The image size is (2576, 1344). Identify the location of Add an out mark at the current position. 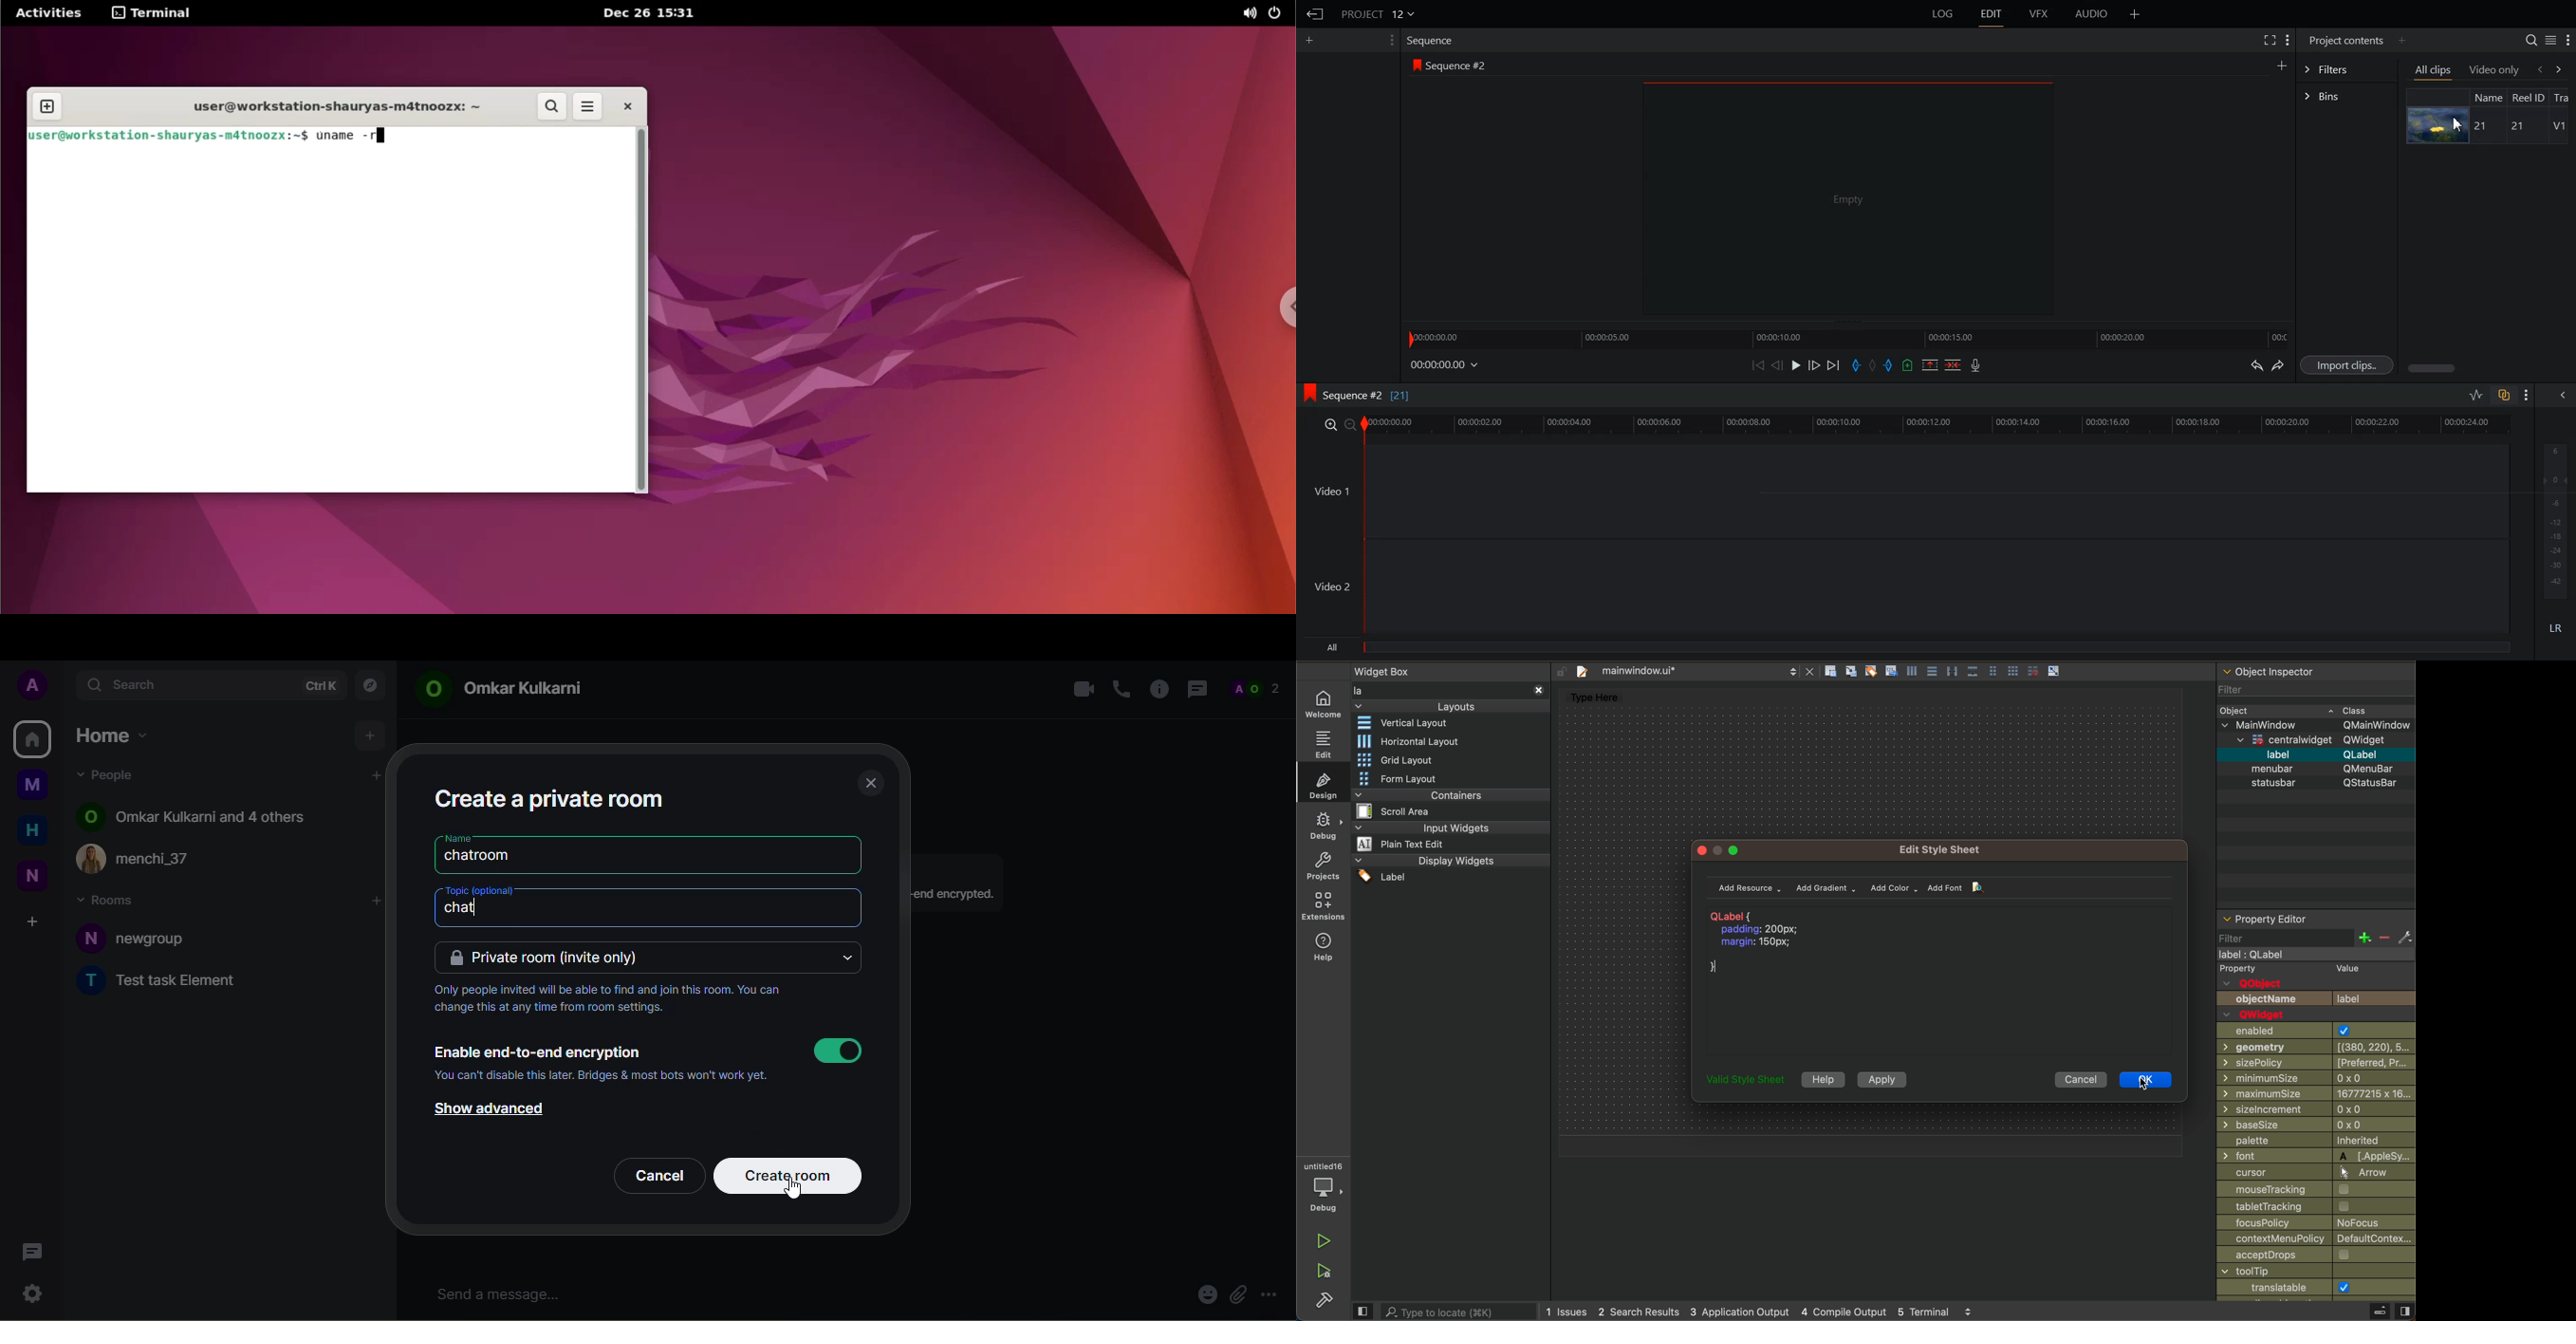
(1890, 364).